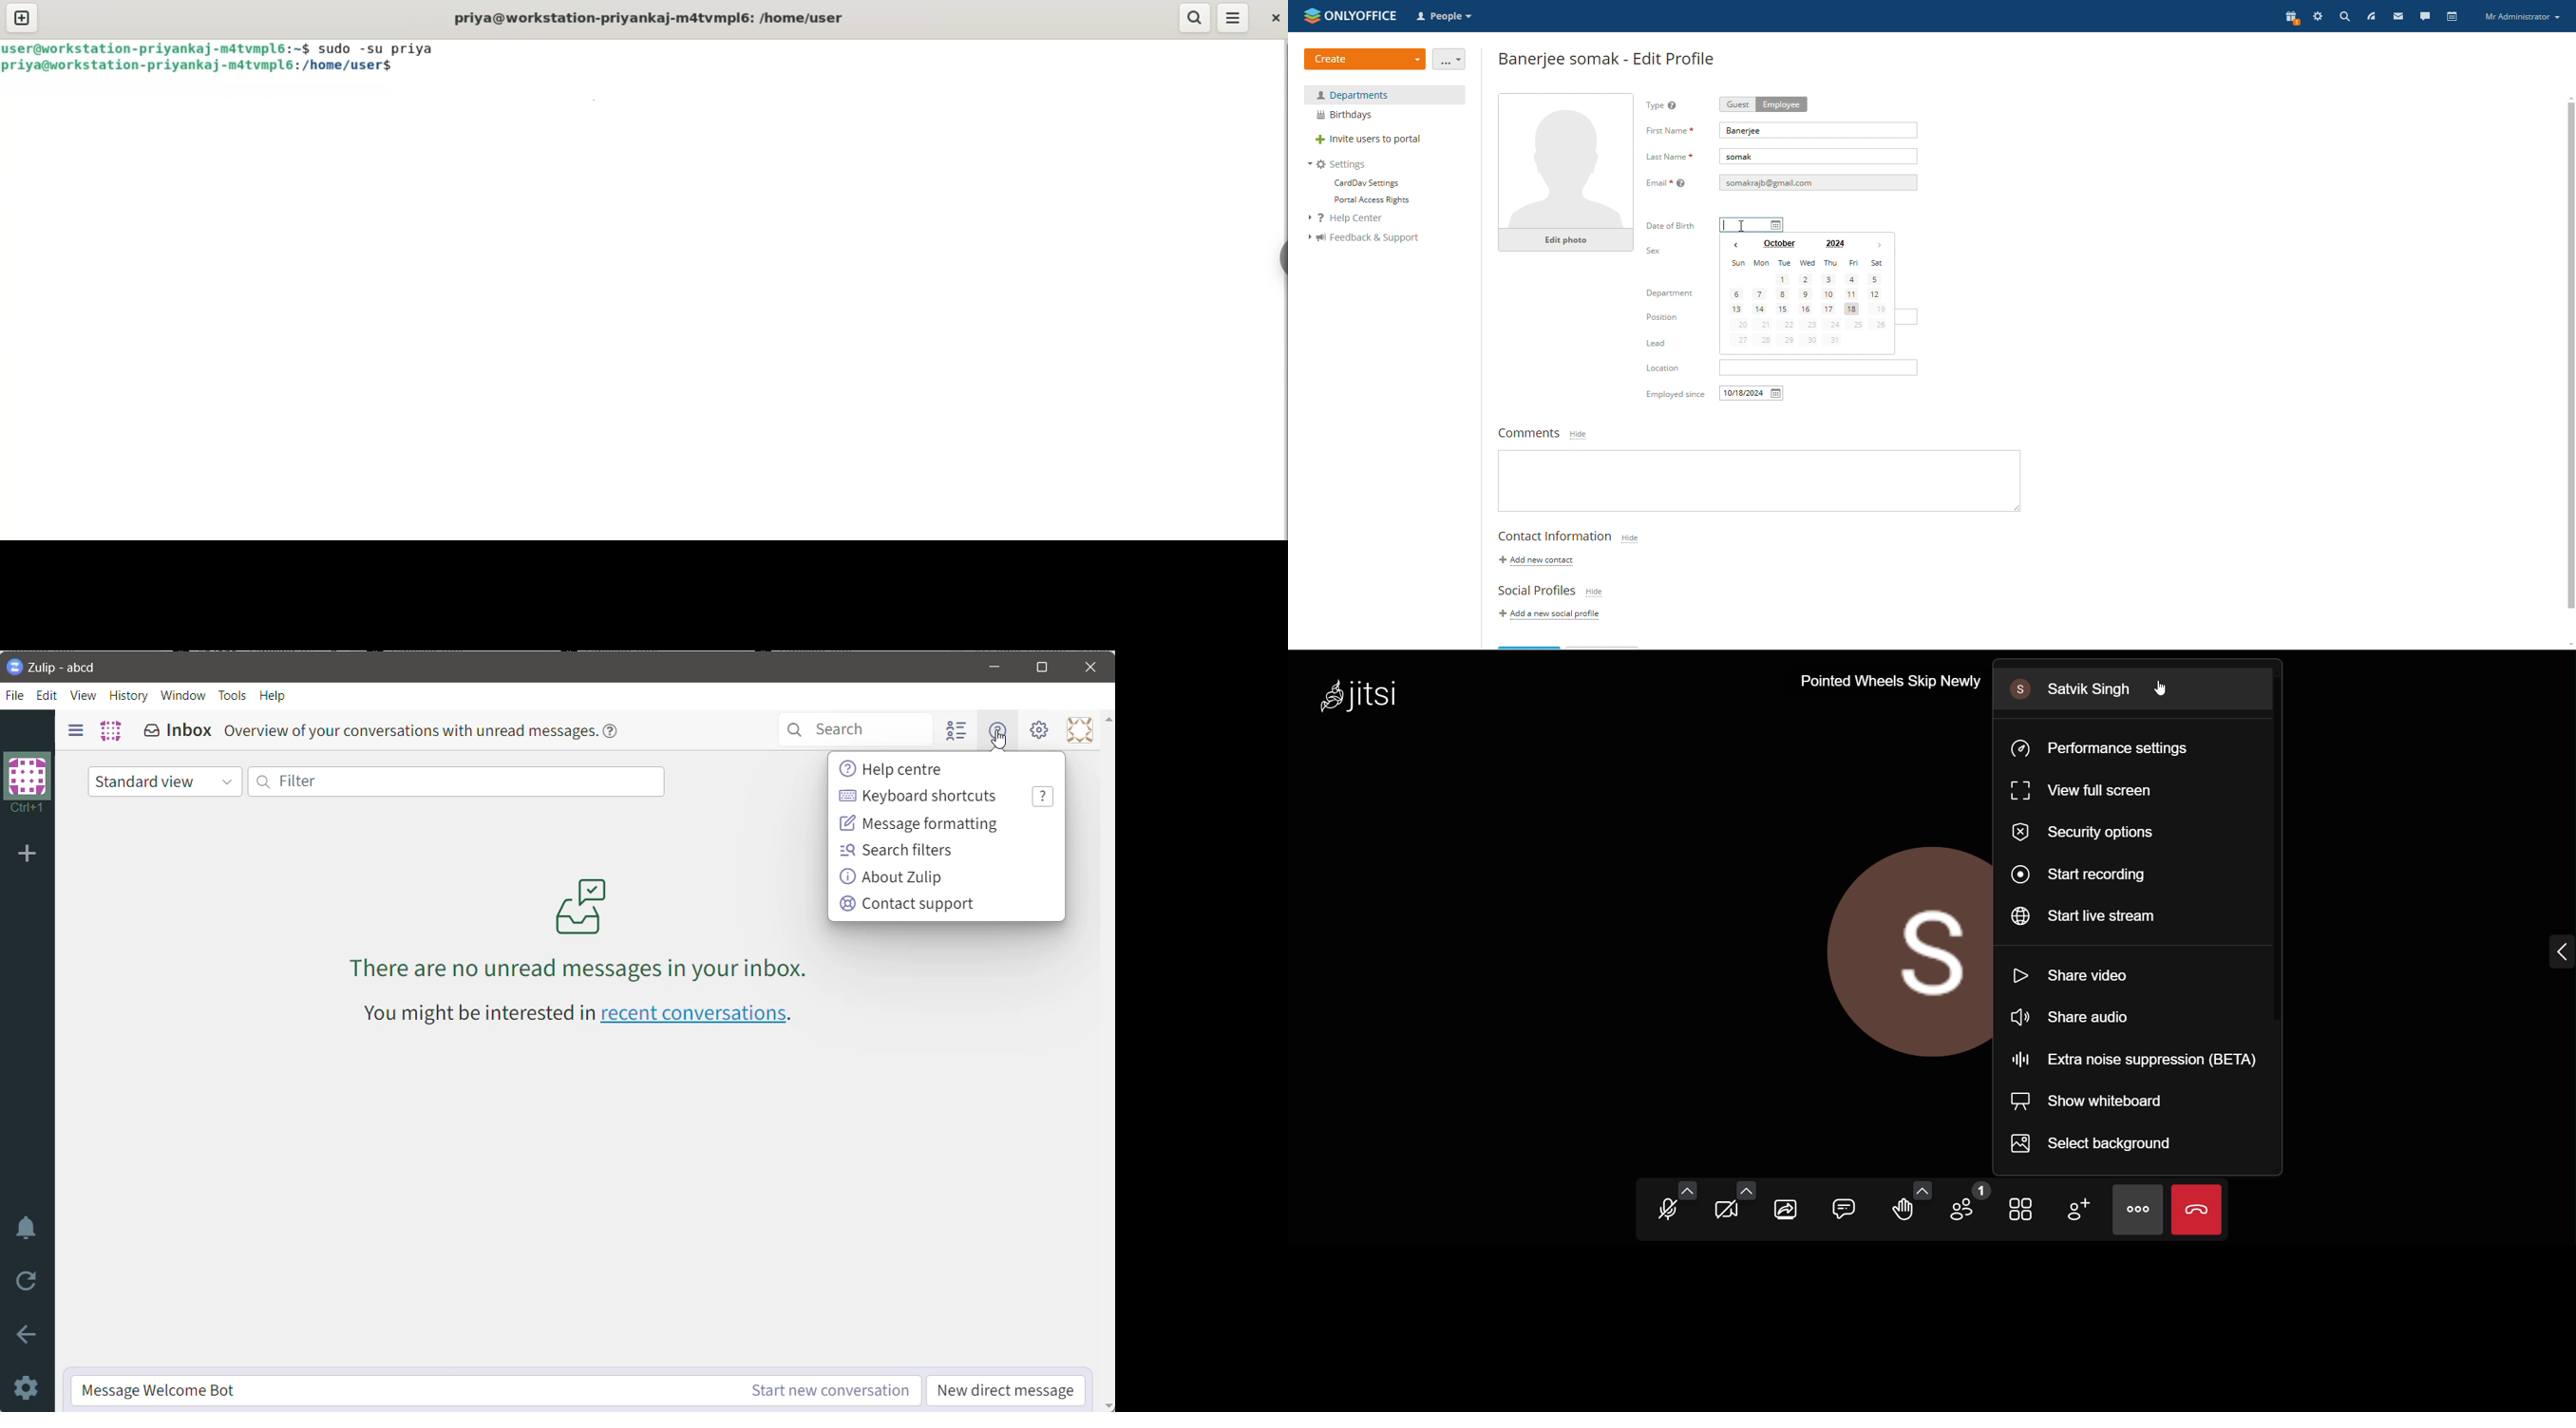 The height and width of the screenshot is (1428, 2576). Describe the element at coordinates (1737, 245) in the screenshot. I see `previous month` at that location.